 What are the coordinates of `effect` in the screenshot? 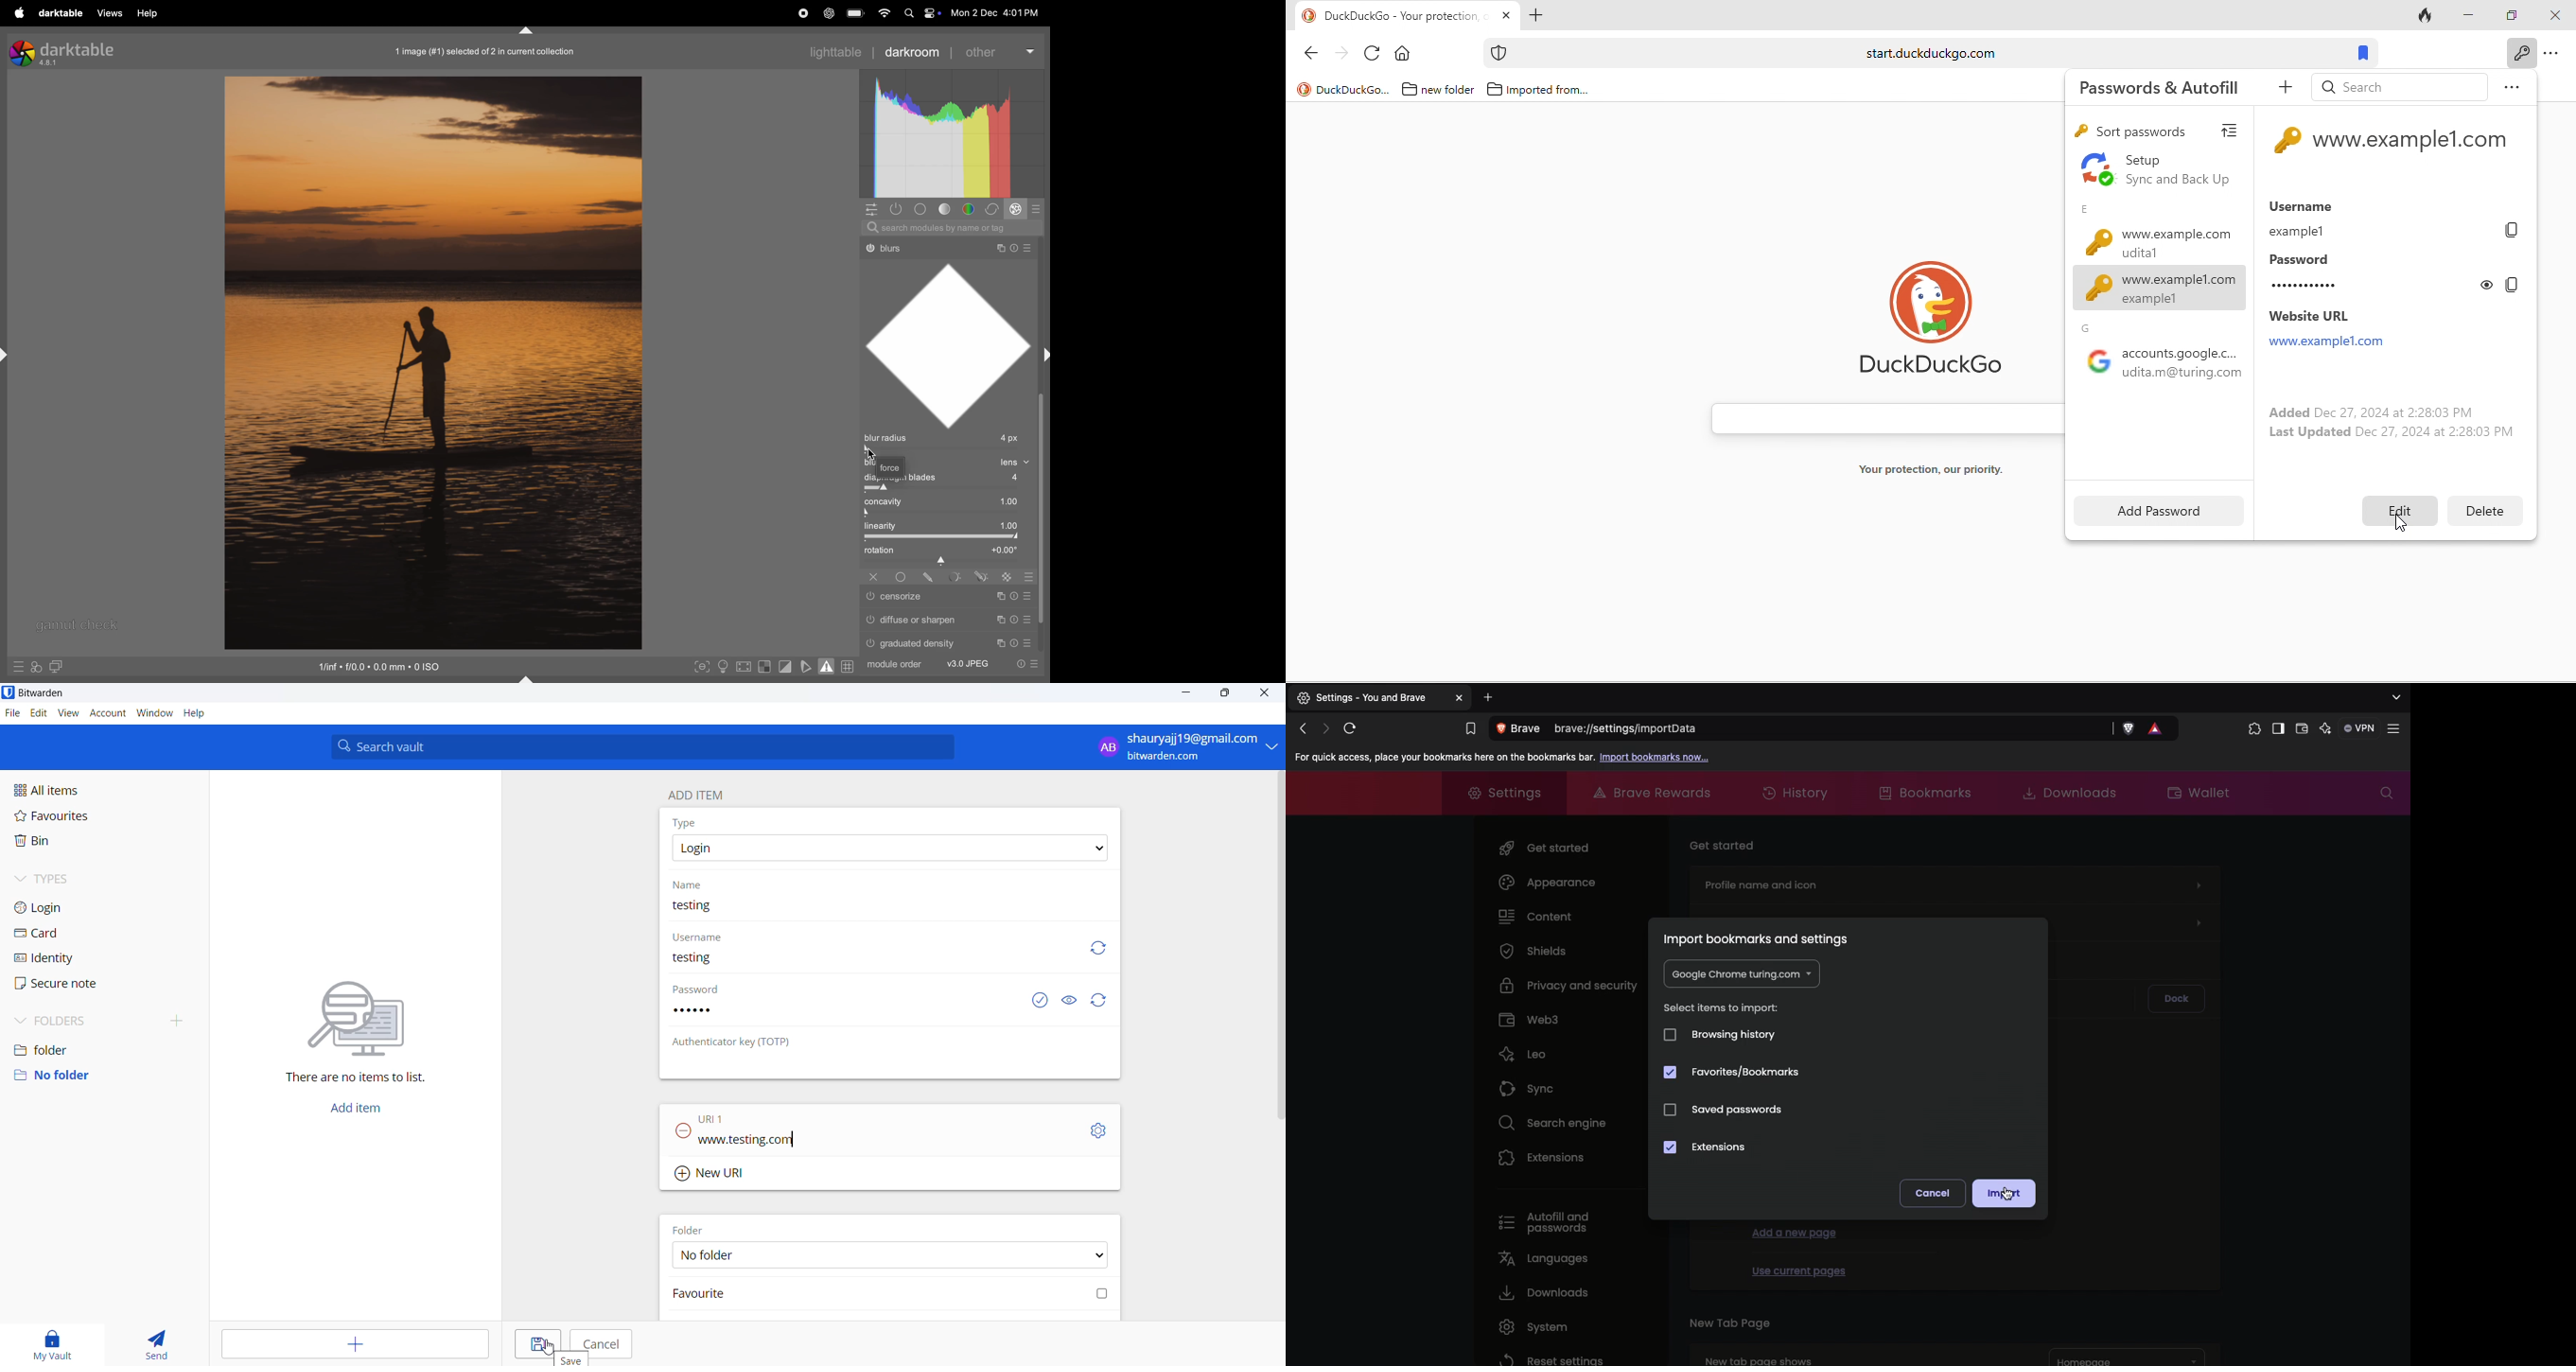 It's located at (1018, 209).